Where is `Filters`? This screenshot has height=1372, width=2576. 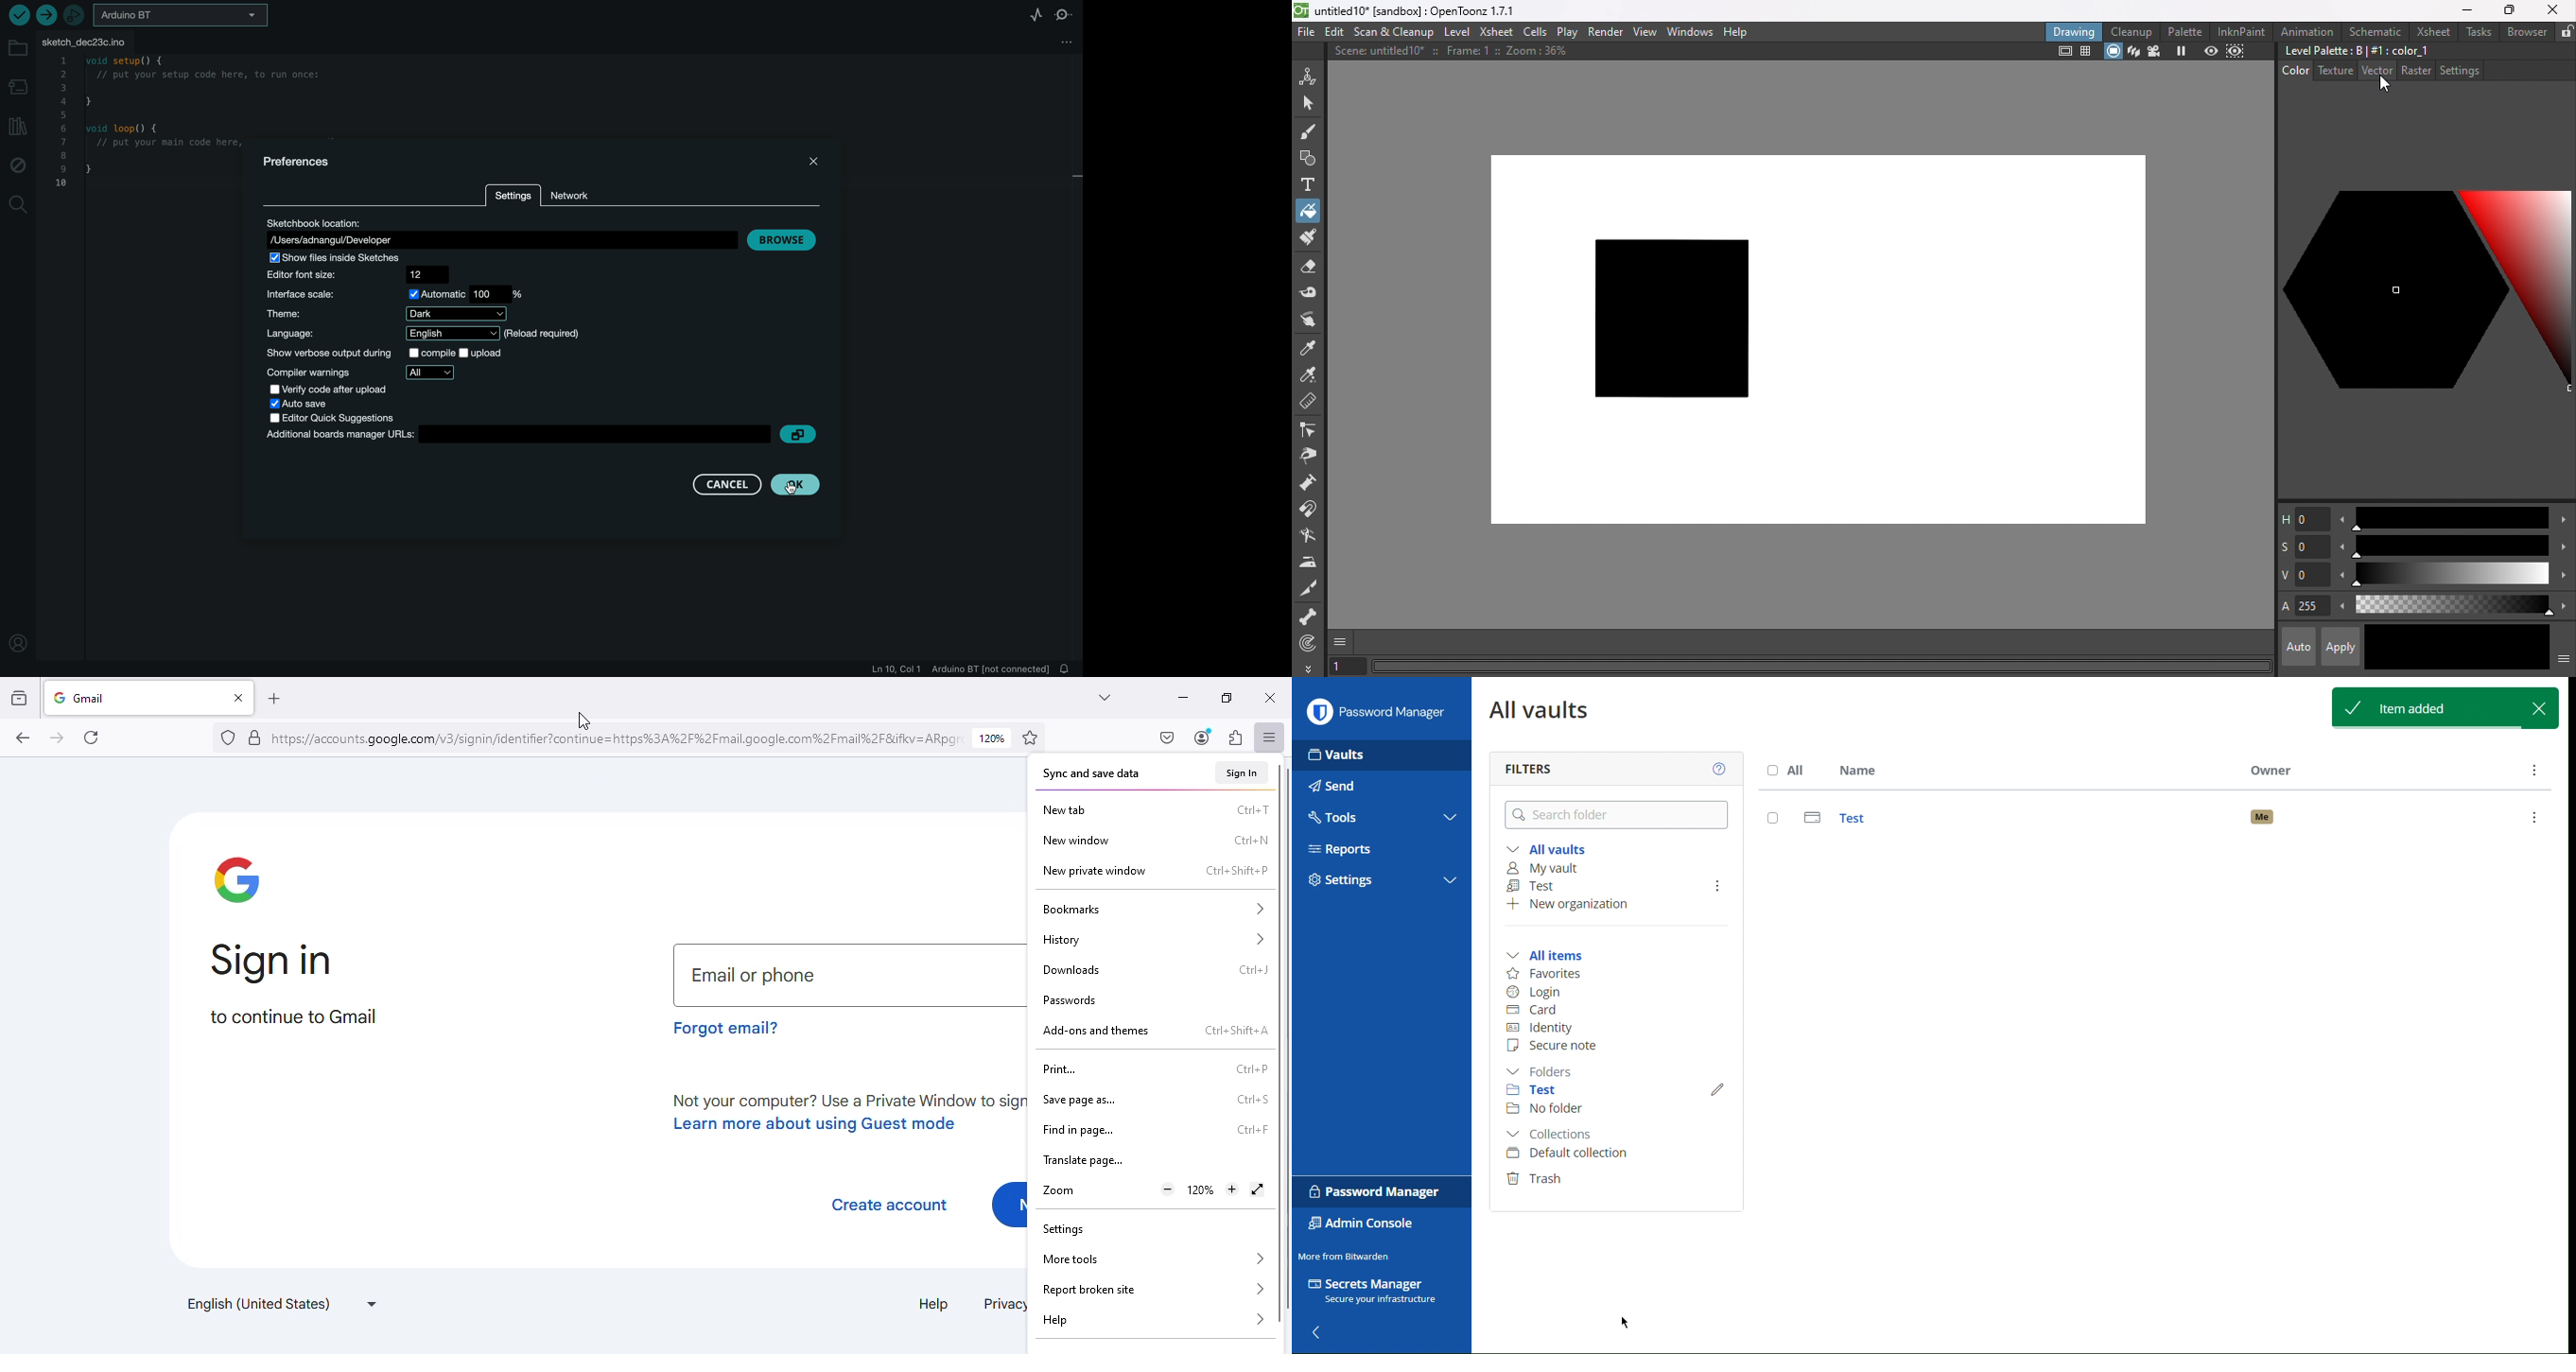
Filters is located at coordinates (1529, 770).